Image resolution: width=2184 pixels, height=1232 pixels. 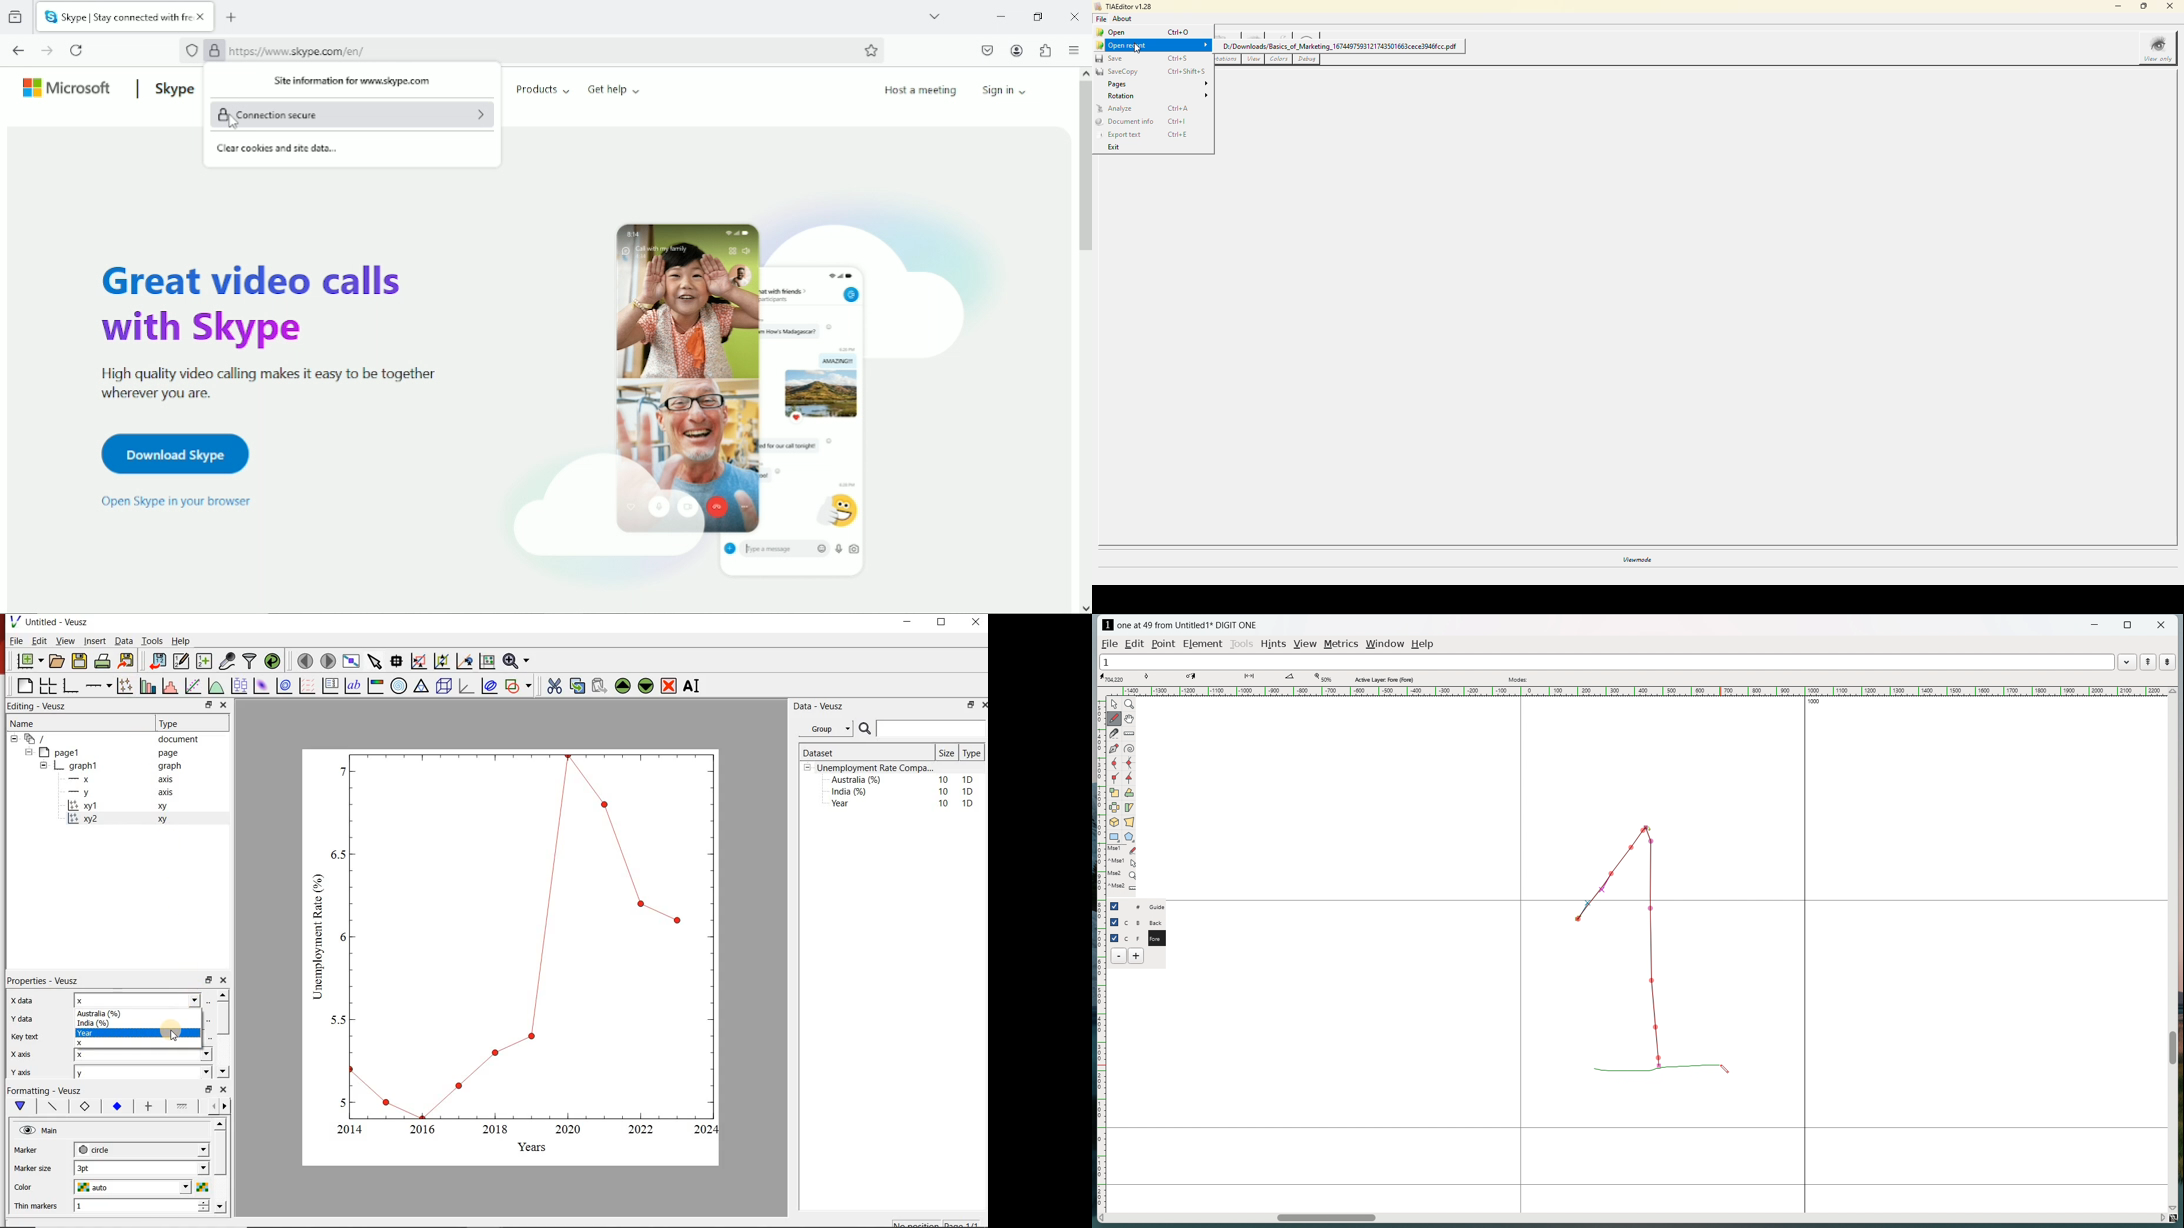 What do you see at coordinates (38, 640) in the screenshot?
I see `Edit` at bounding box center [38, 640].